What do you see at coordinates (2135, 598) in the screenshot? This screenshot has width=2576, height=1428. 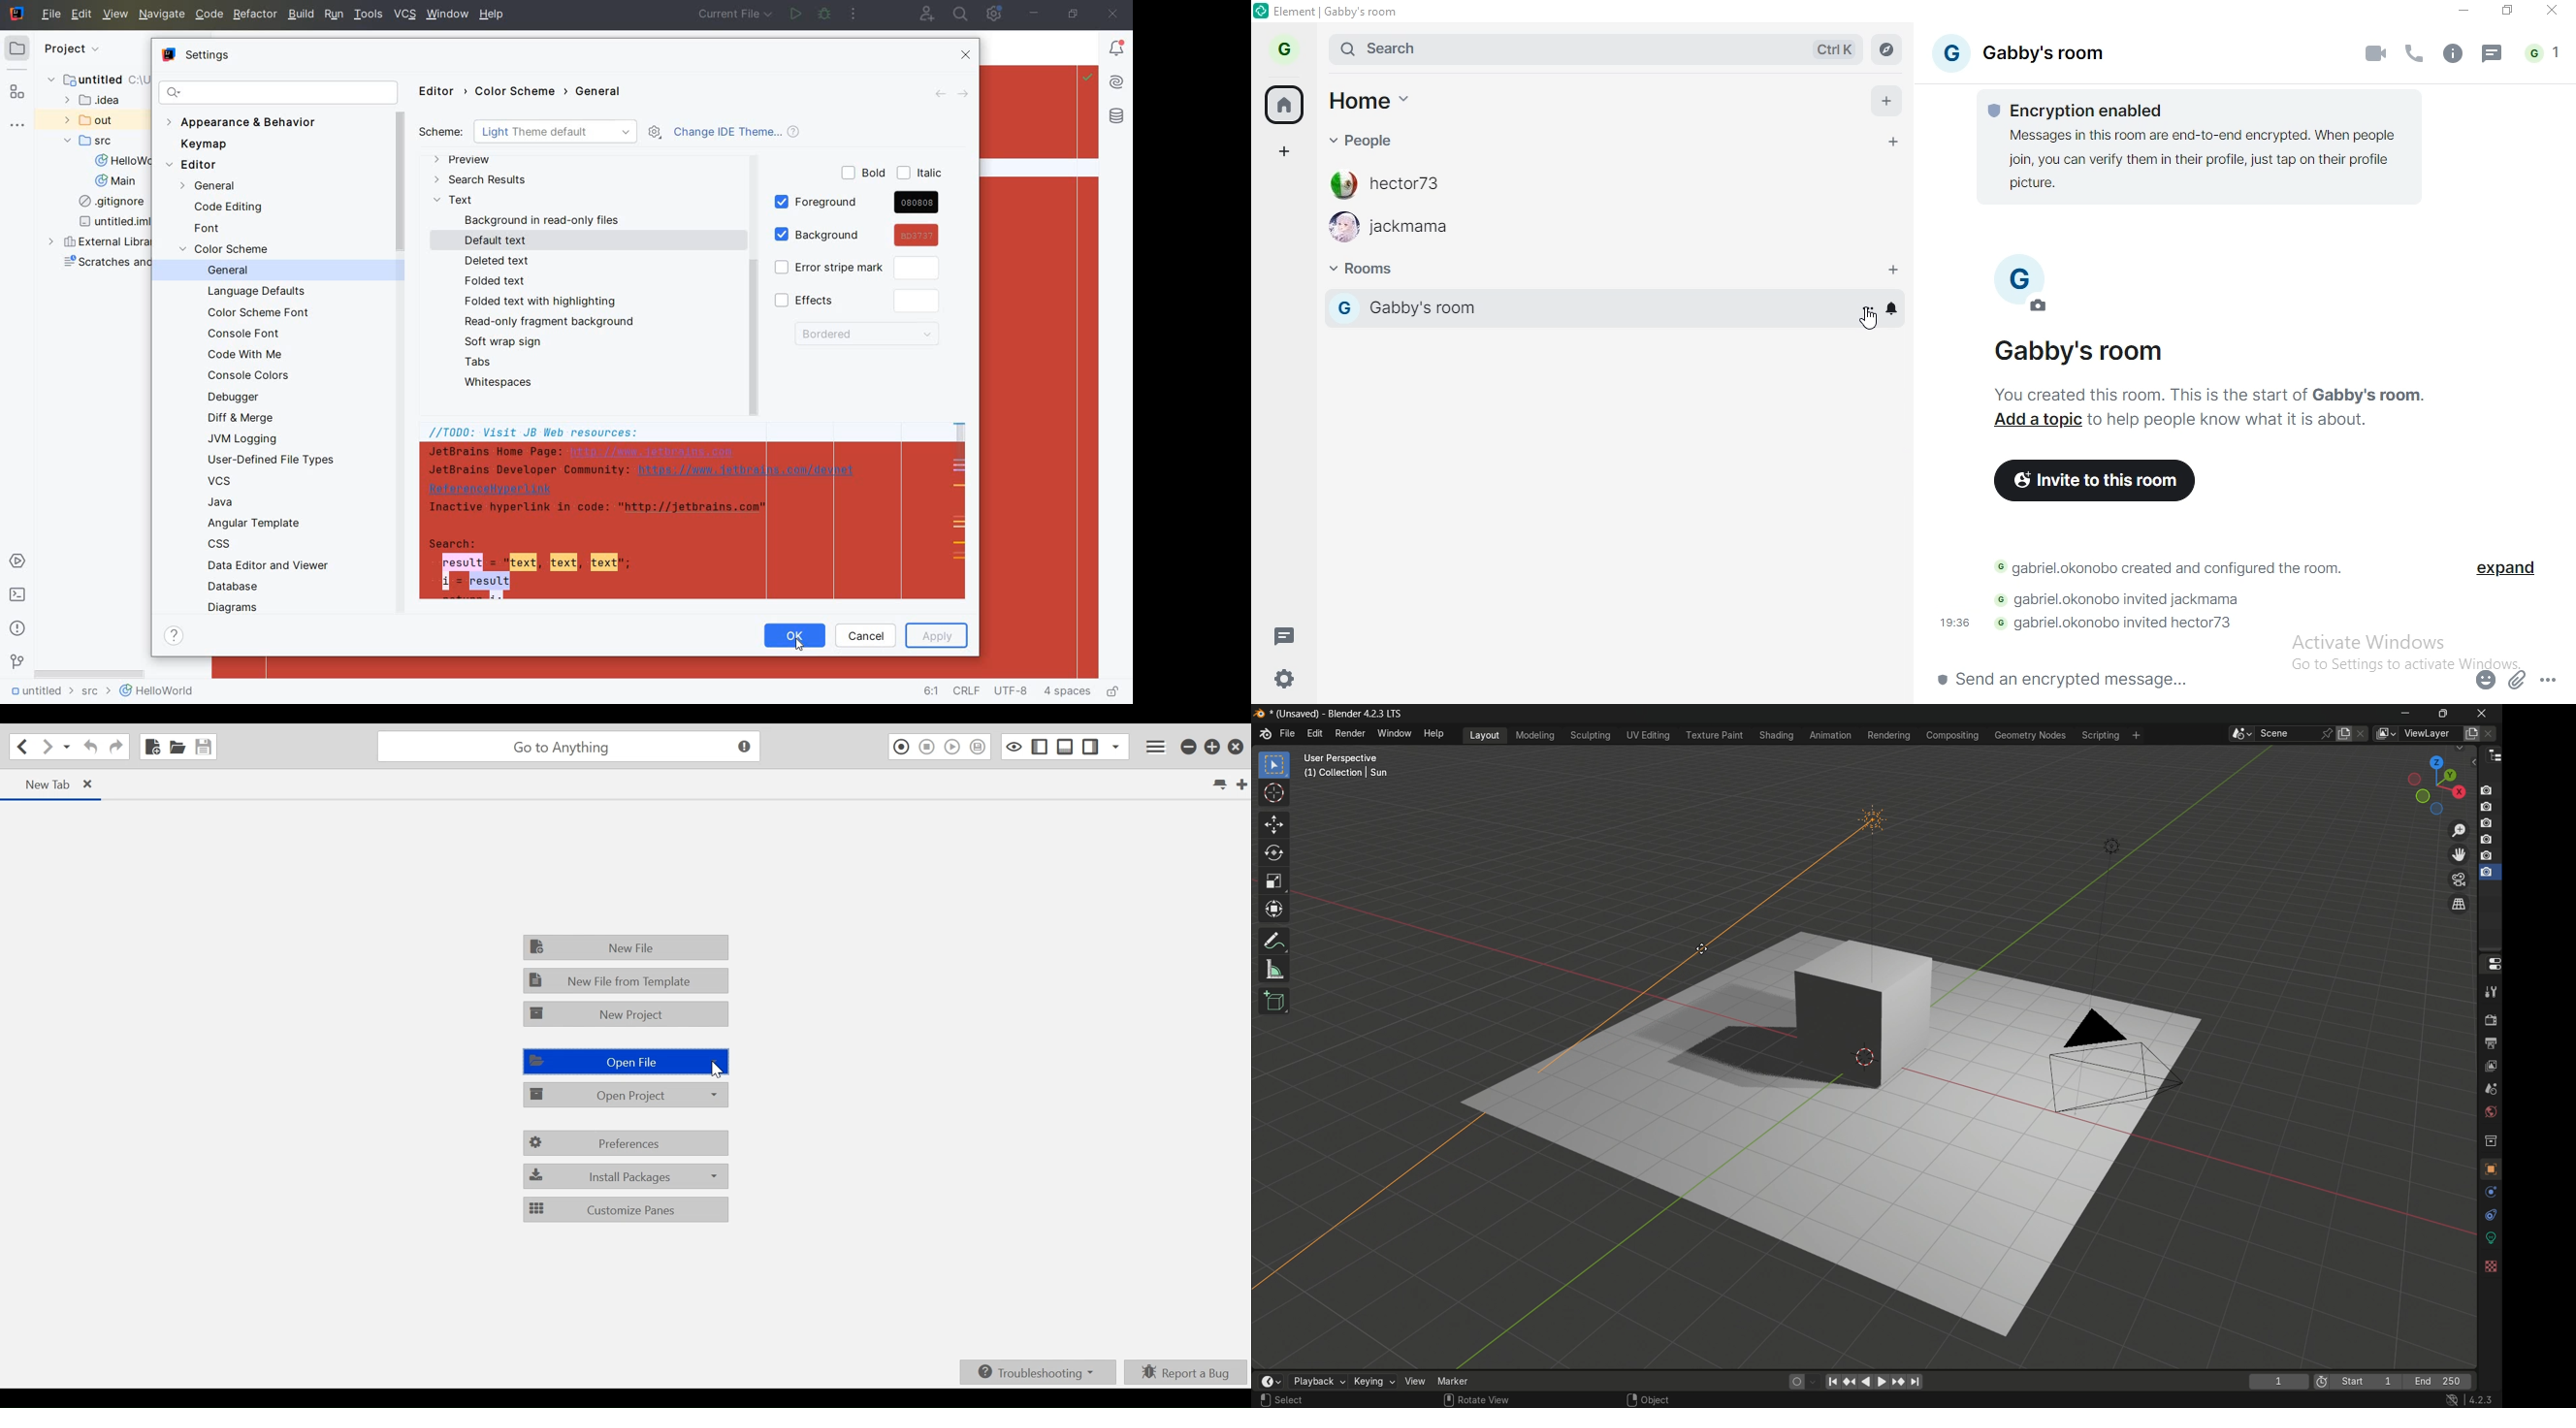 I see `text 3` at bounding box center [2135, 598].